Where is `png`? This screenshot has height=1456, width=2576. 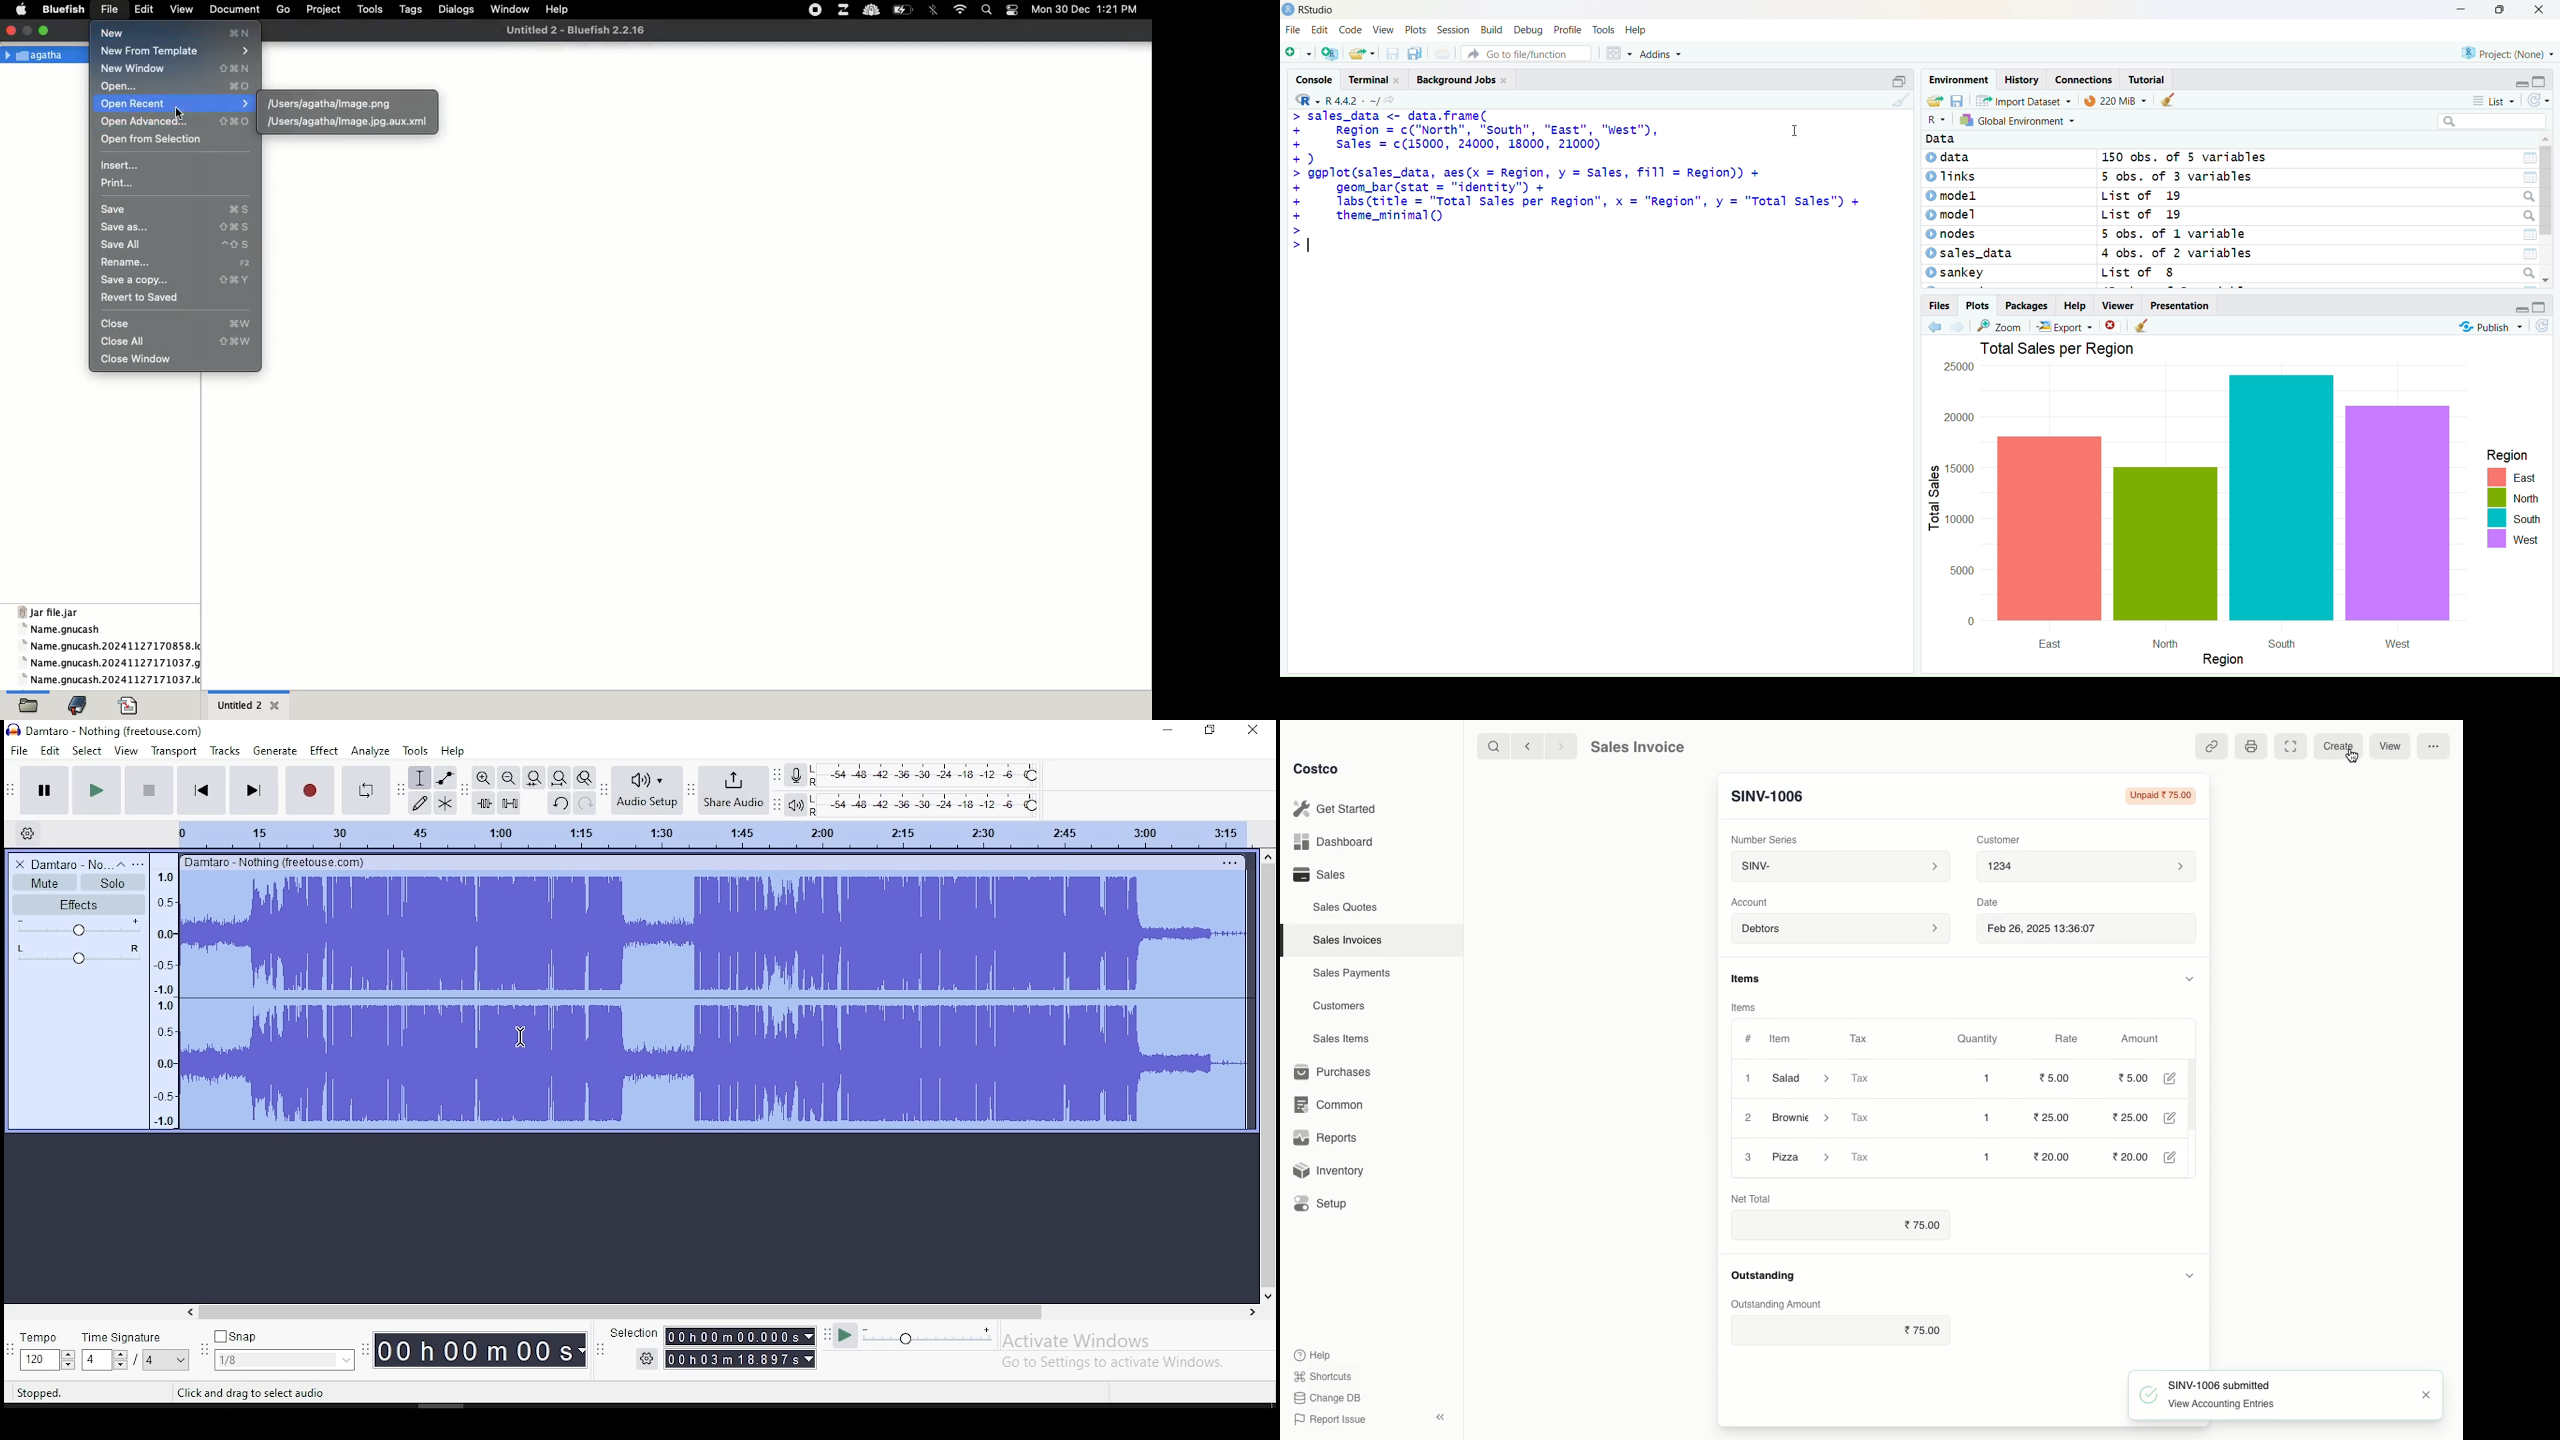 png is located at coordinates (327, 103).